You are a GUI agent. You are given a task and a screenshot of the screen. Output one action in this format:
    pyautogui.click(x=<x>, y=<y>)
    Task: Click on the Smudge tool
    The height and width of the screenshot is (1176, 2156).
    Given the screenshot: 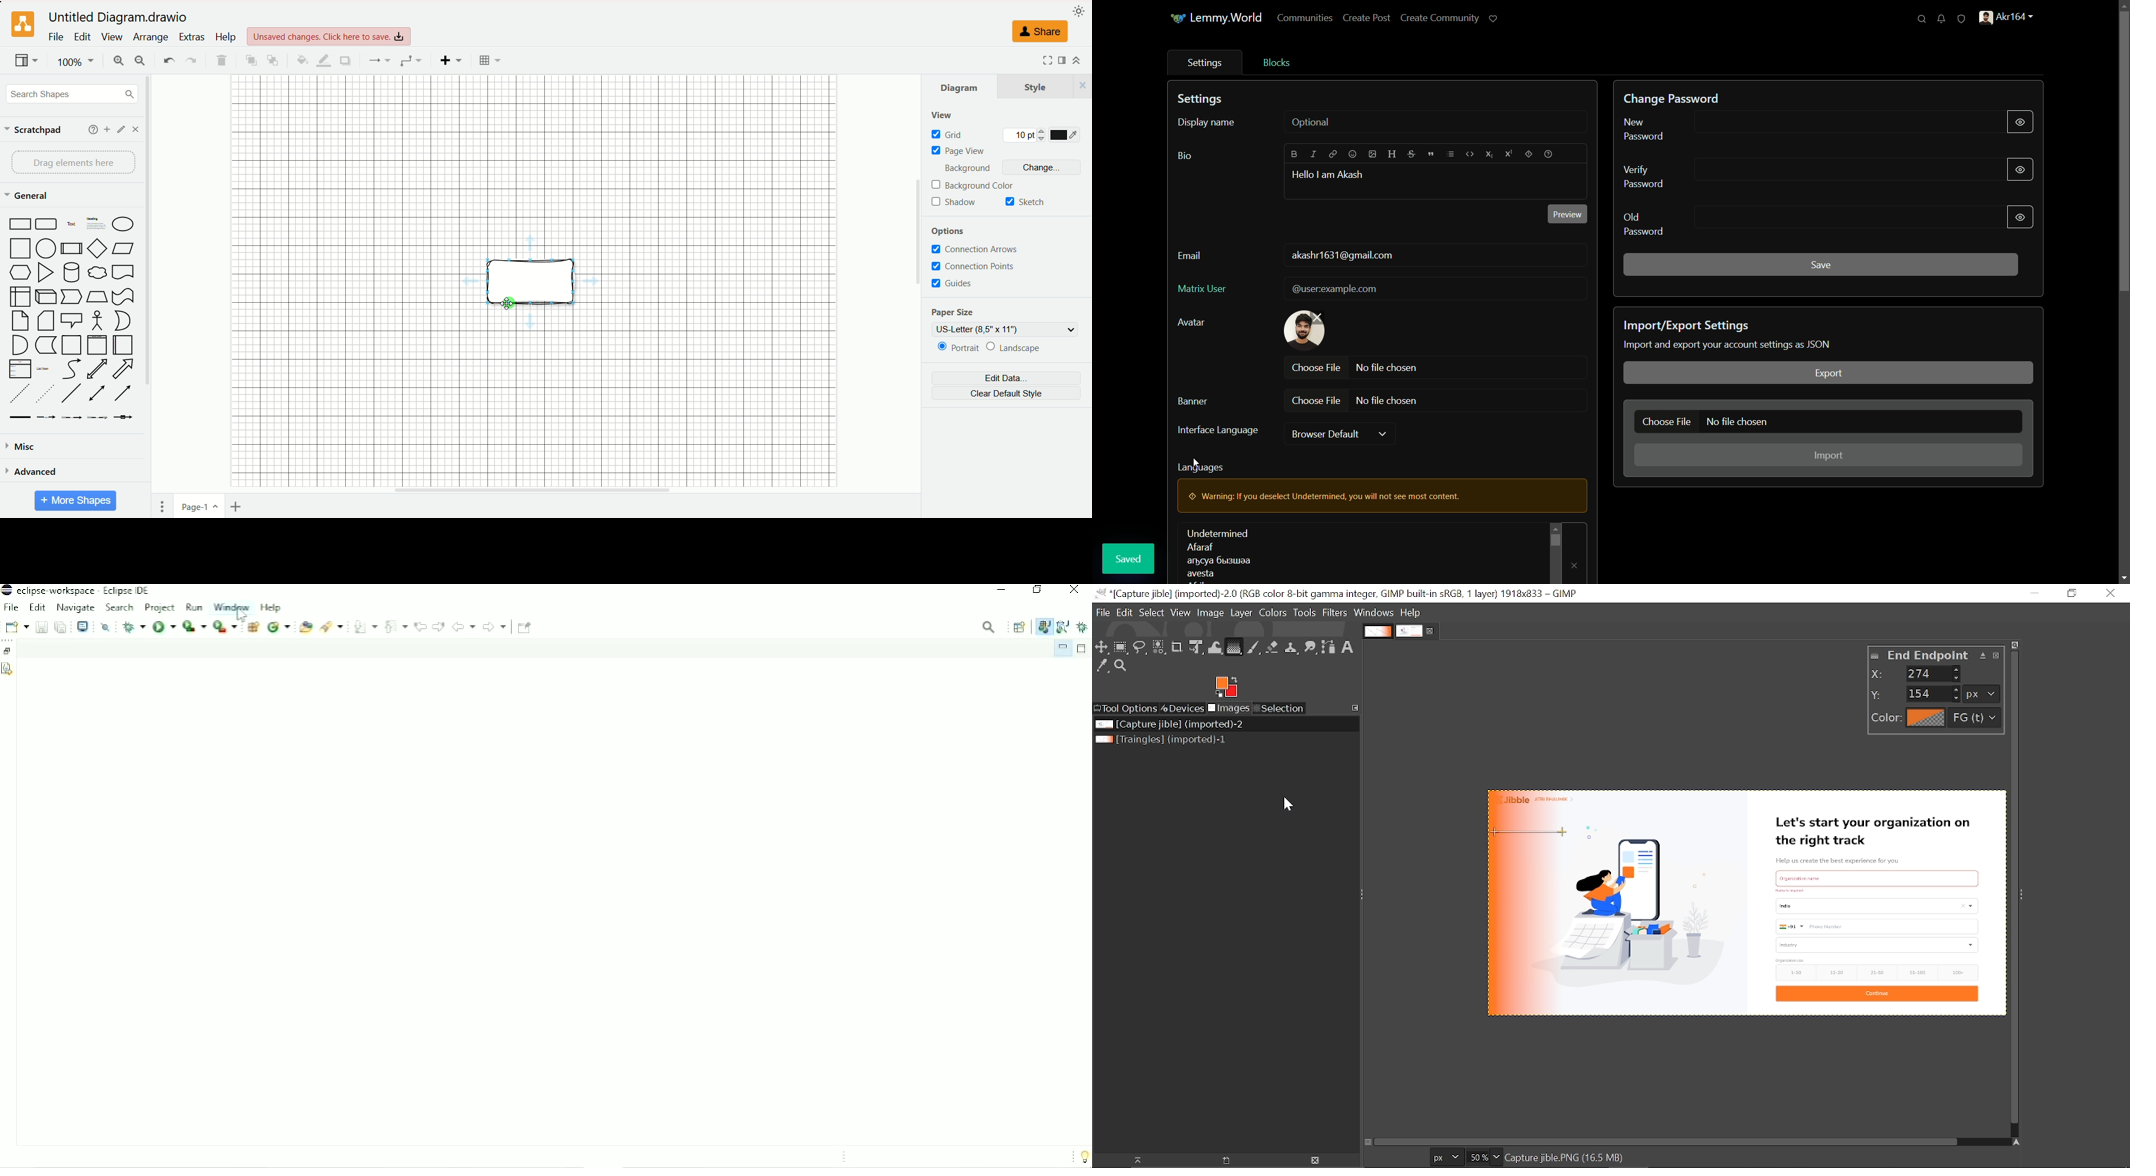 What is the action you would take?
    pyautogui.click(x=1309, y=646)
    